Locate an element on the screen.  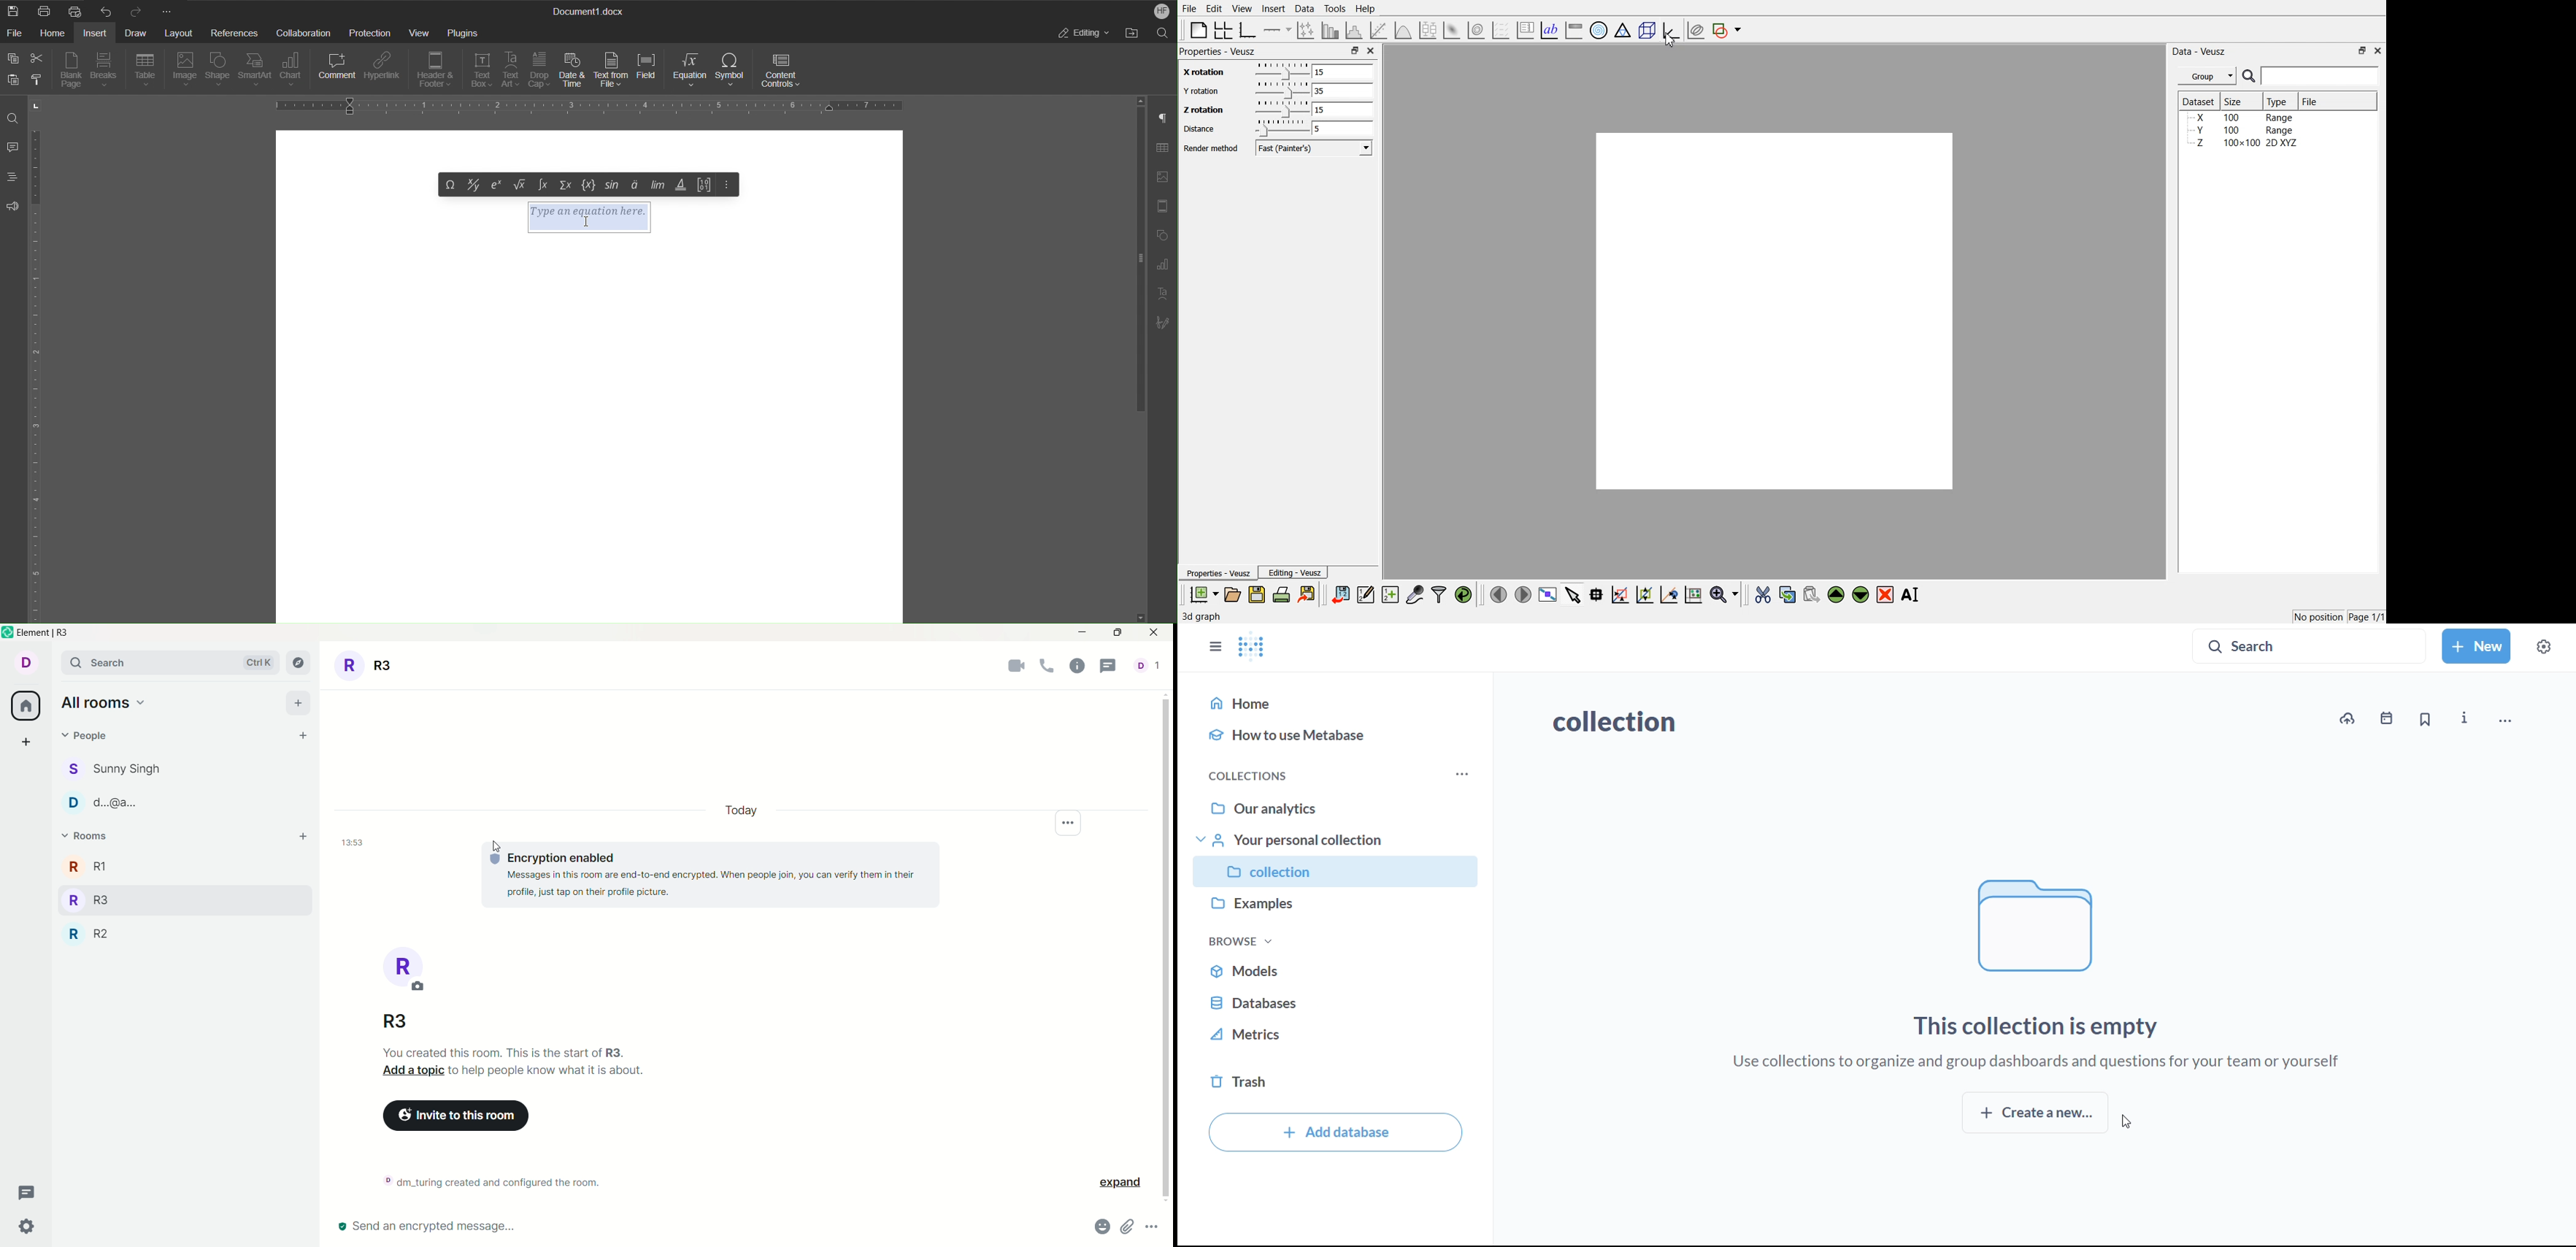
threads is located at coordinates (32, 1193).